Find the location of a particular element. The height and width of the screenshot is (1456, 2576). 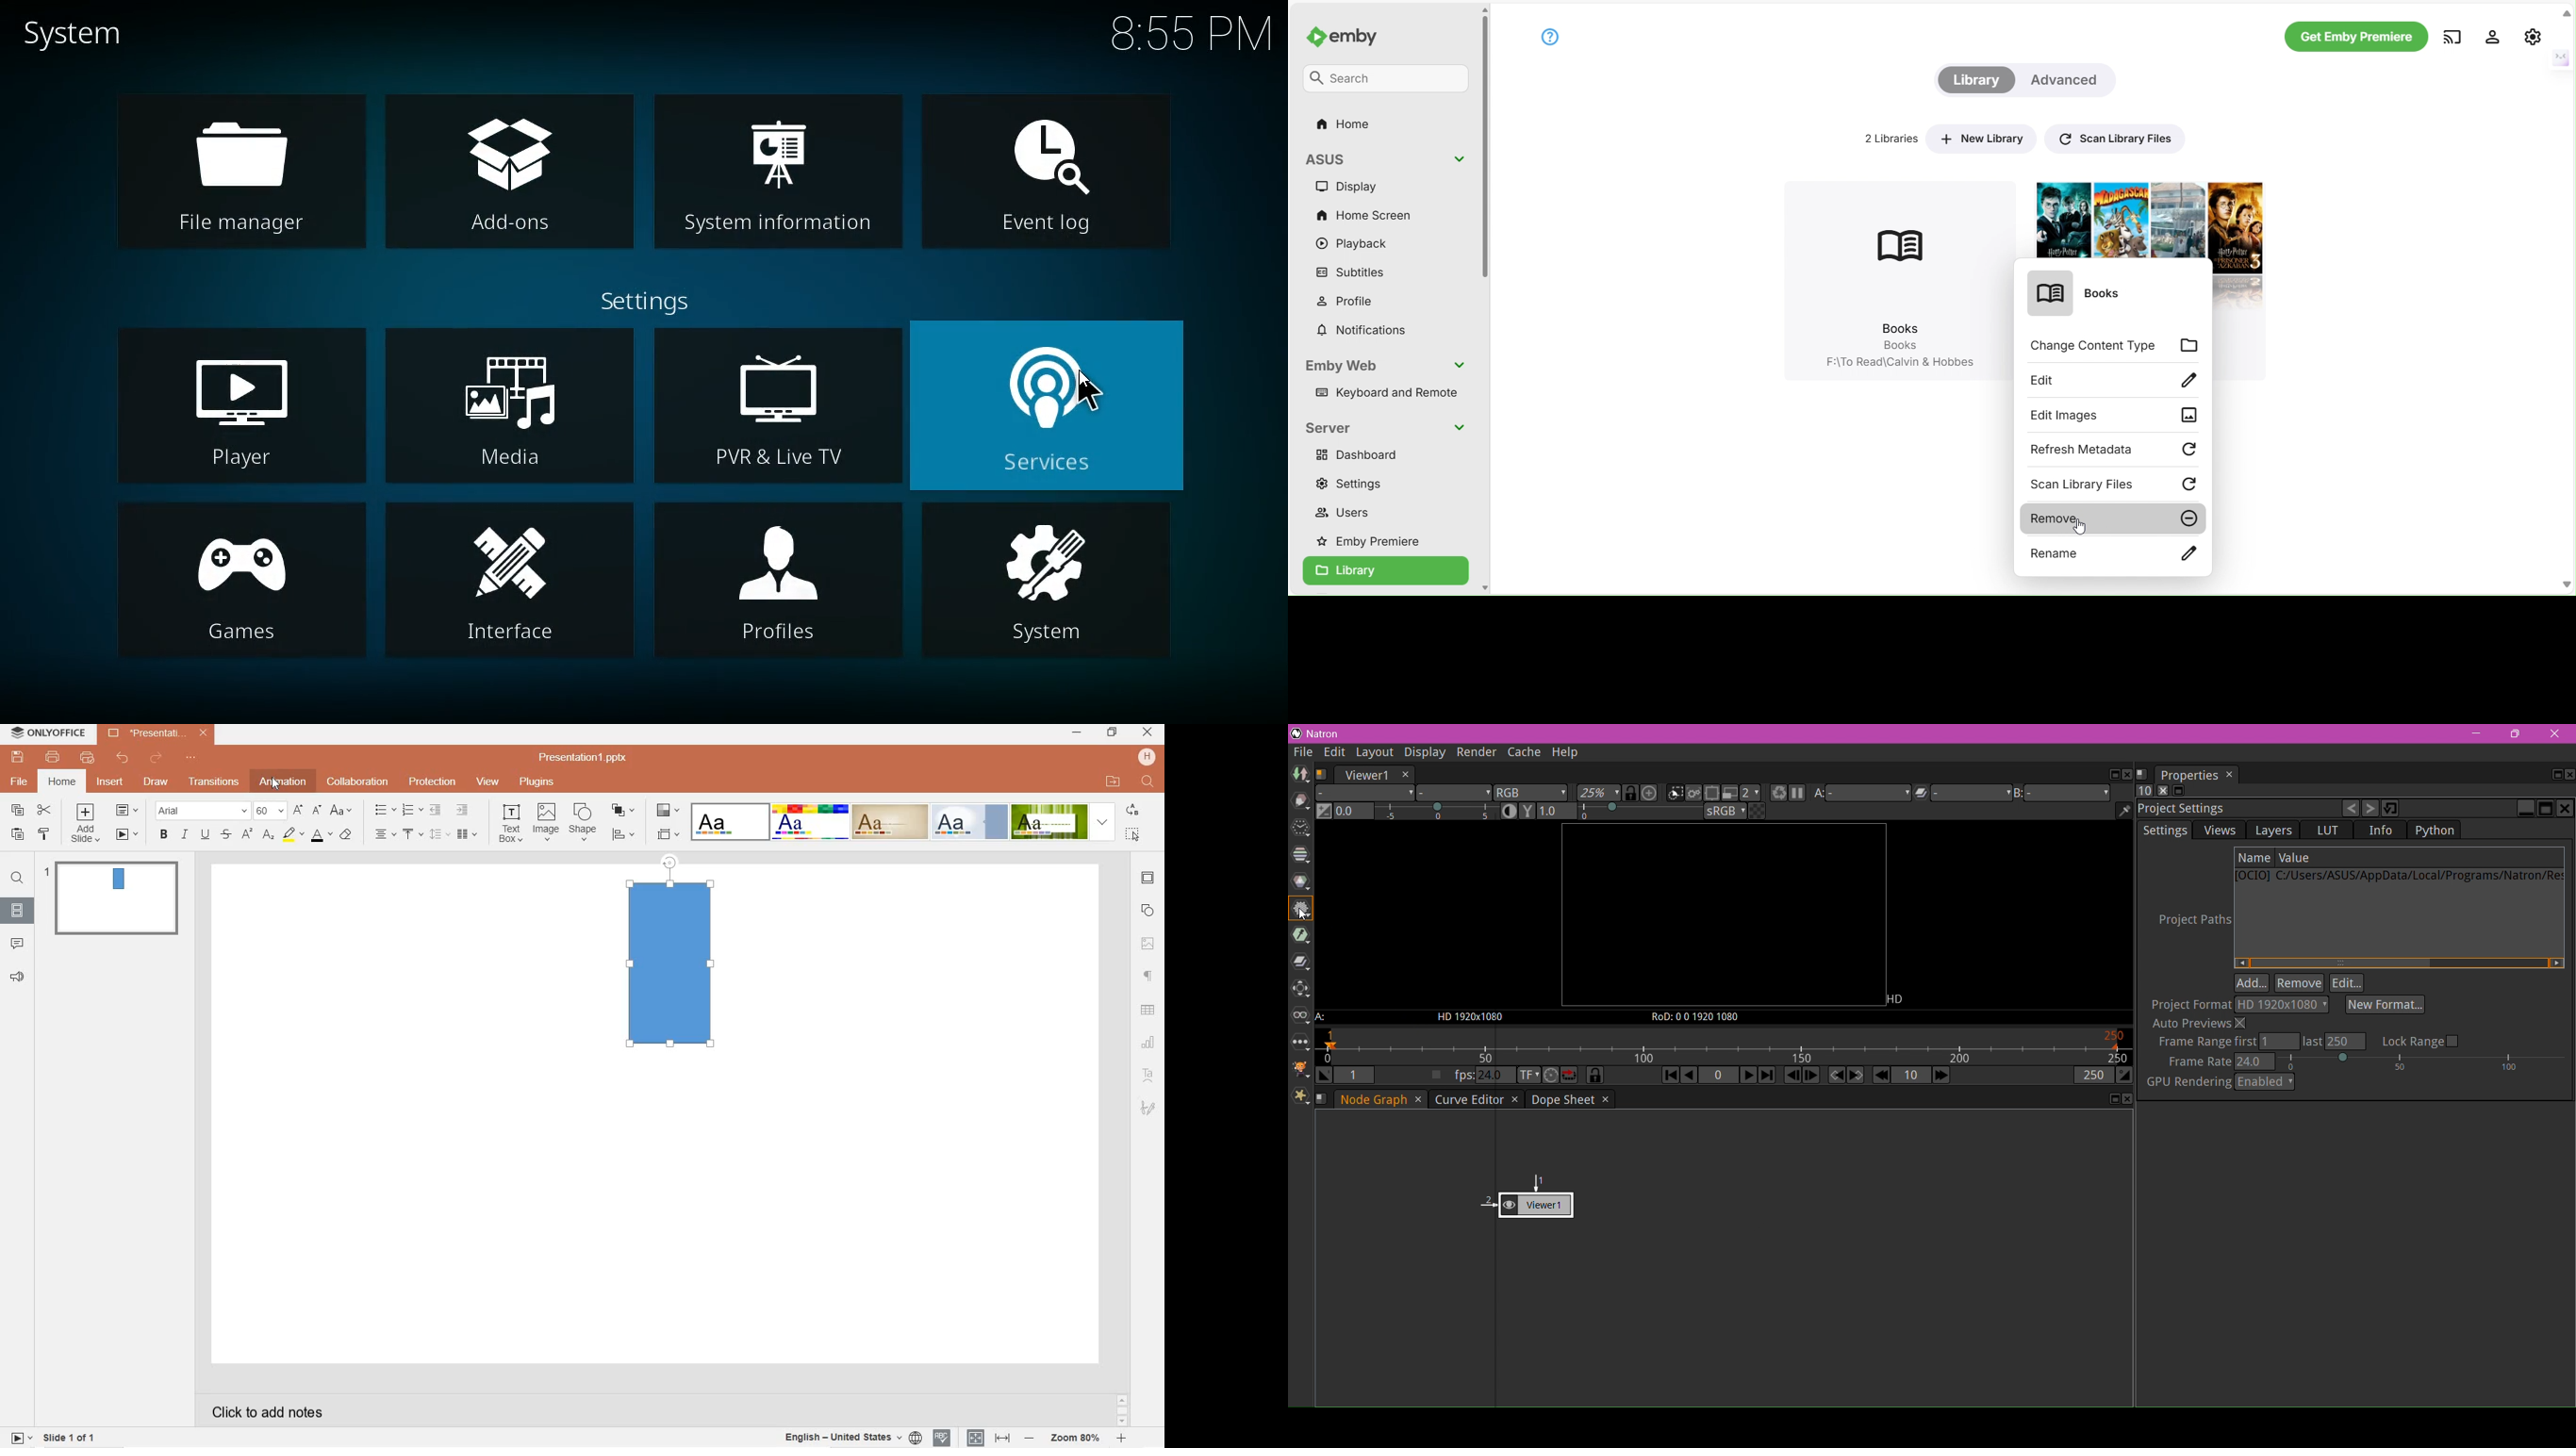

highlight color is located at coordinates (293, 835).